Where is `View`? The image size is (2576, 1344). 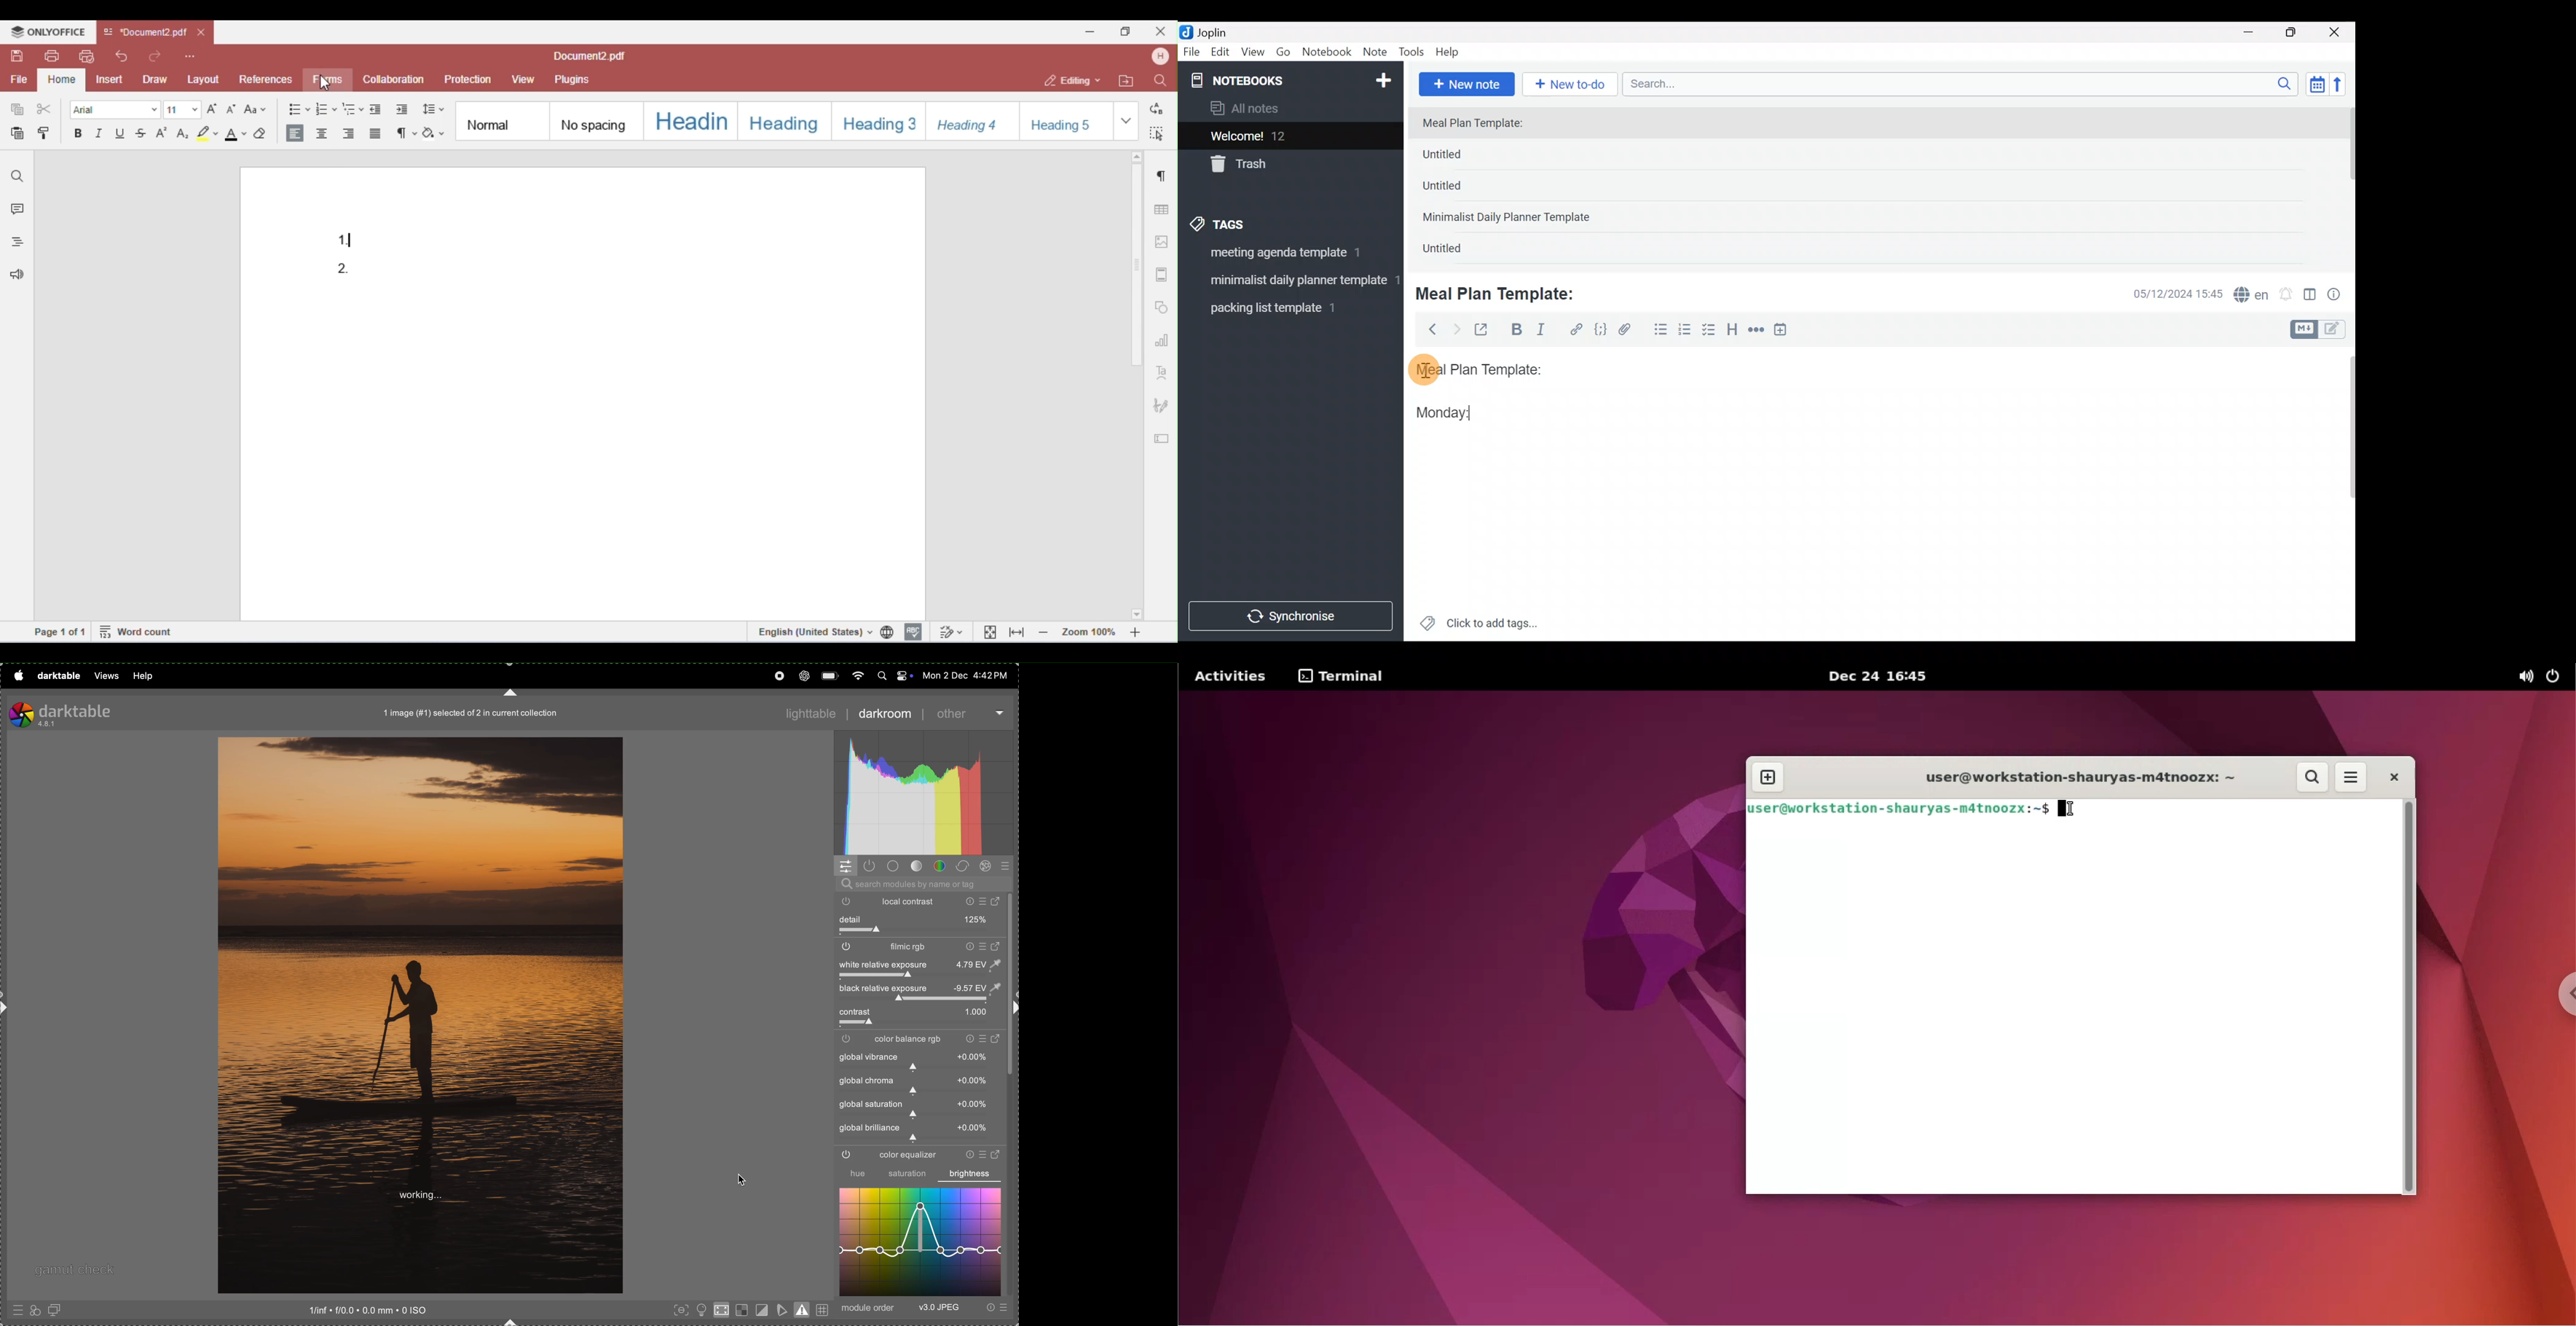
View is located at coordinates (1253, 54).